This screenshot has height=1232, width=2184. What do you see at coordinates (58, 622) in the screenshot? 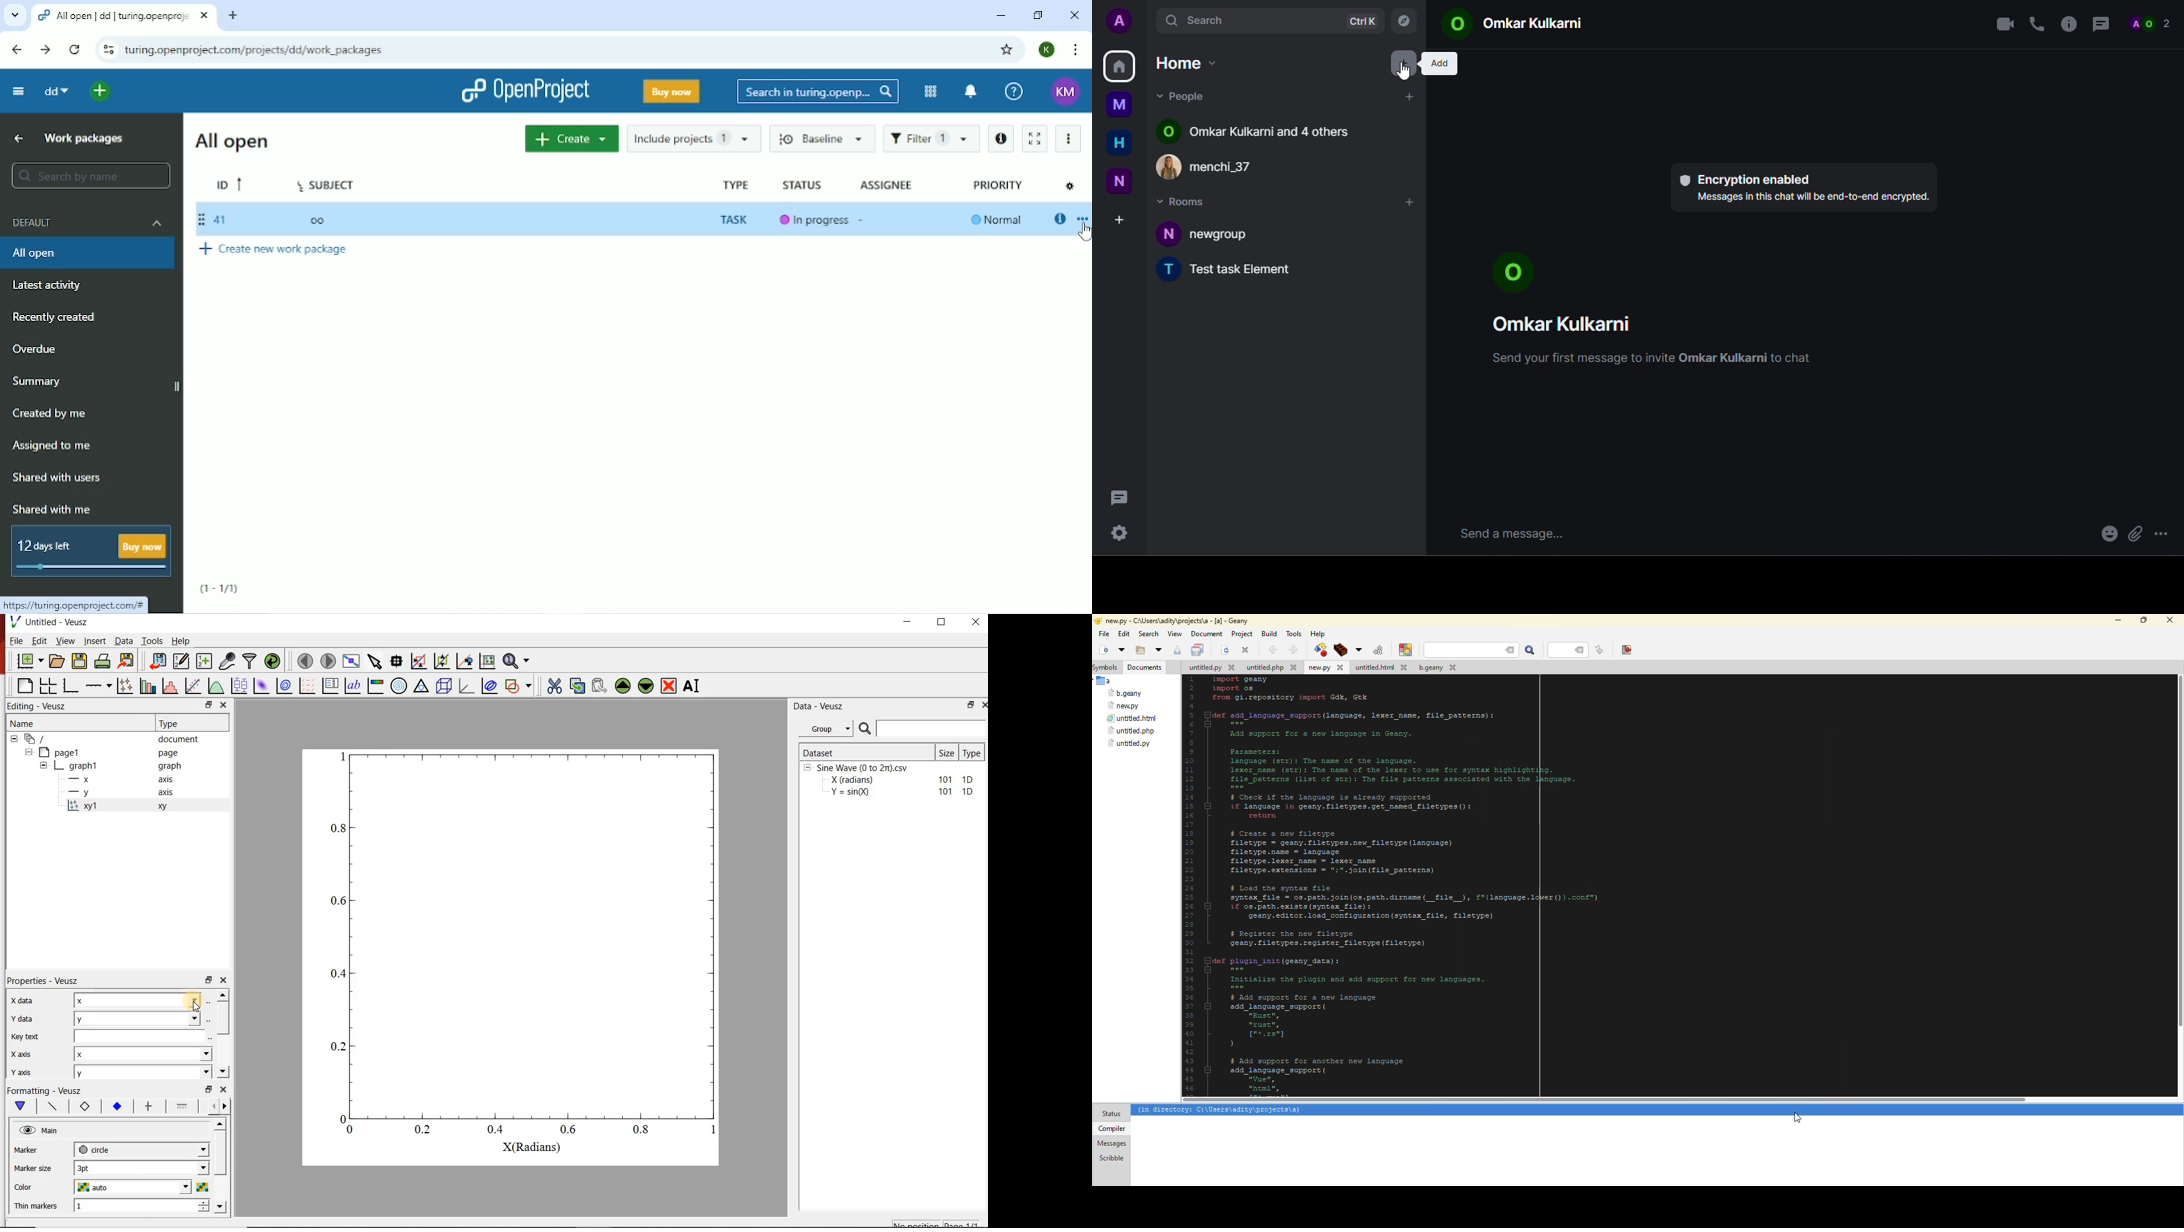
I see `Untitled - Veusz` at bounding box center [58, 622].